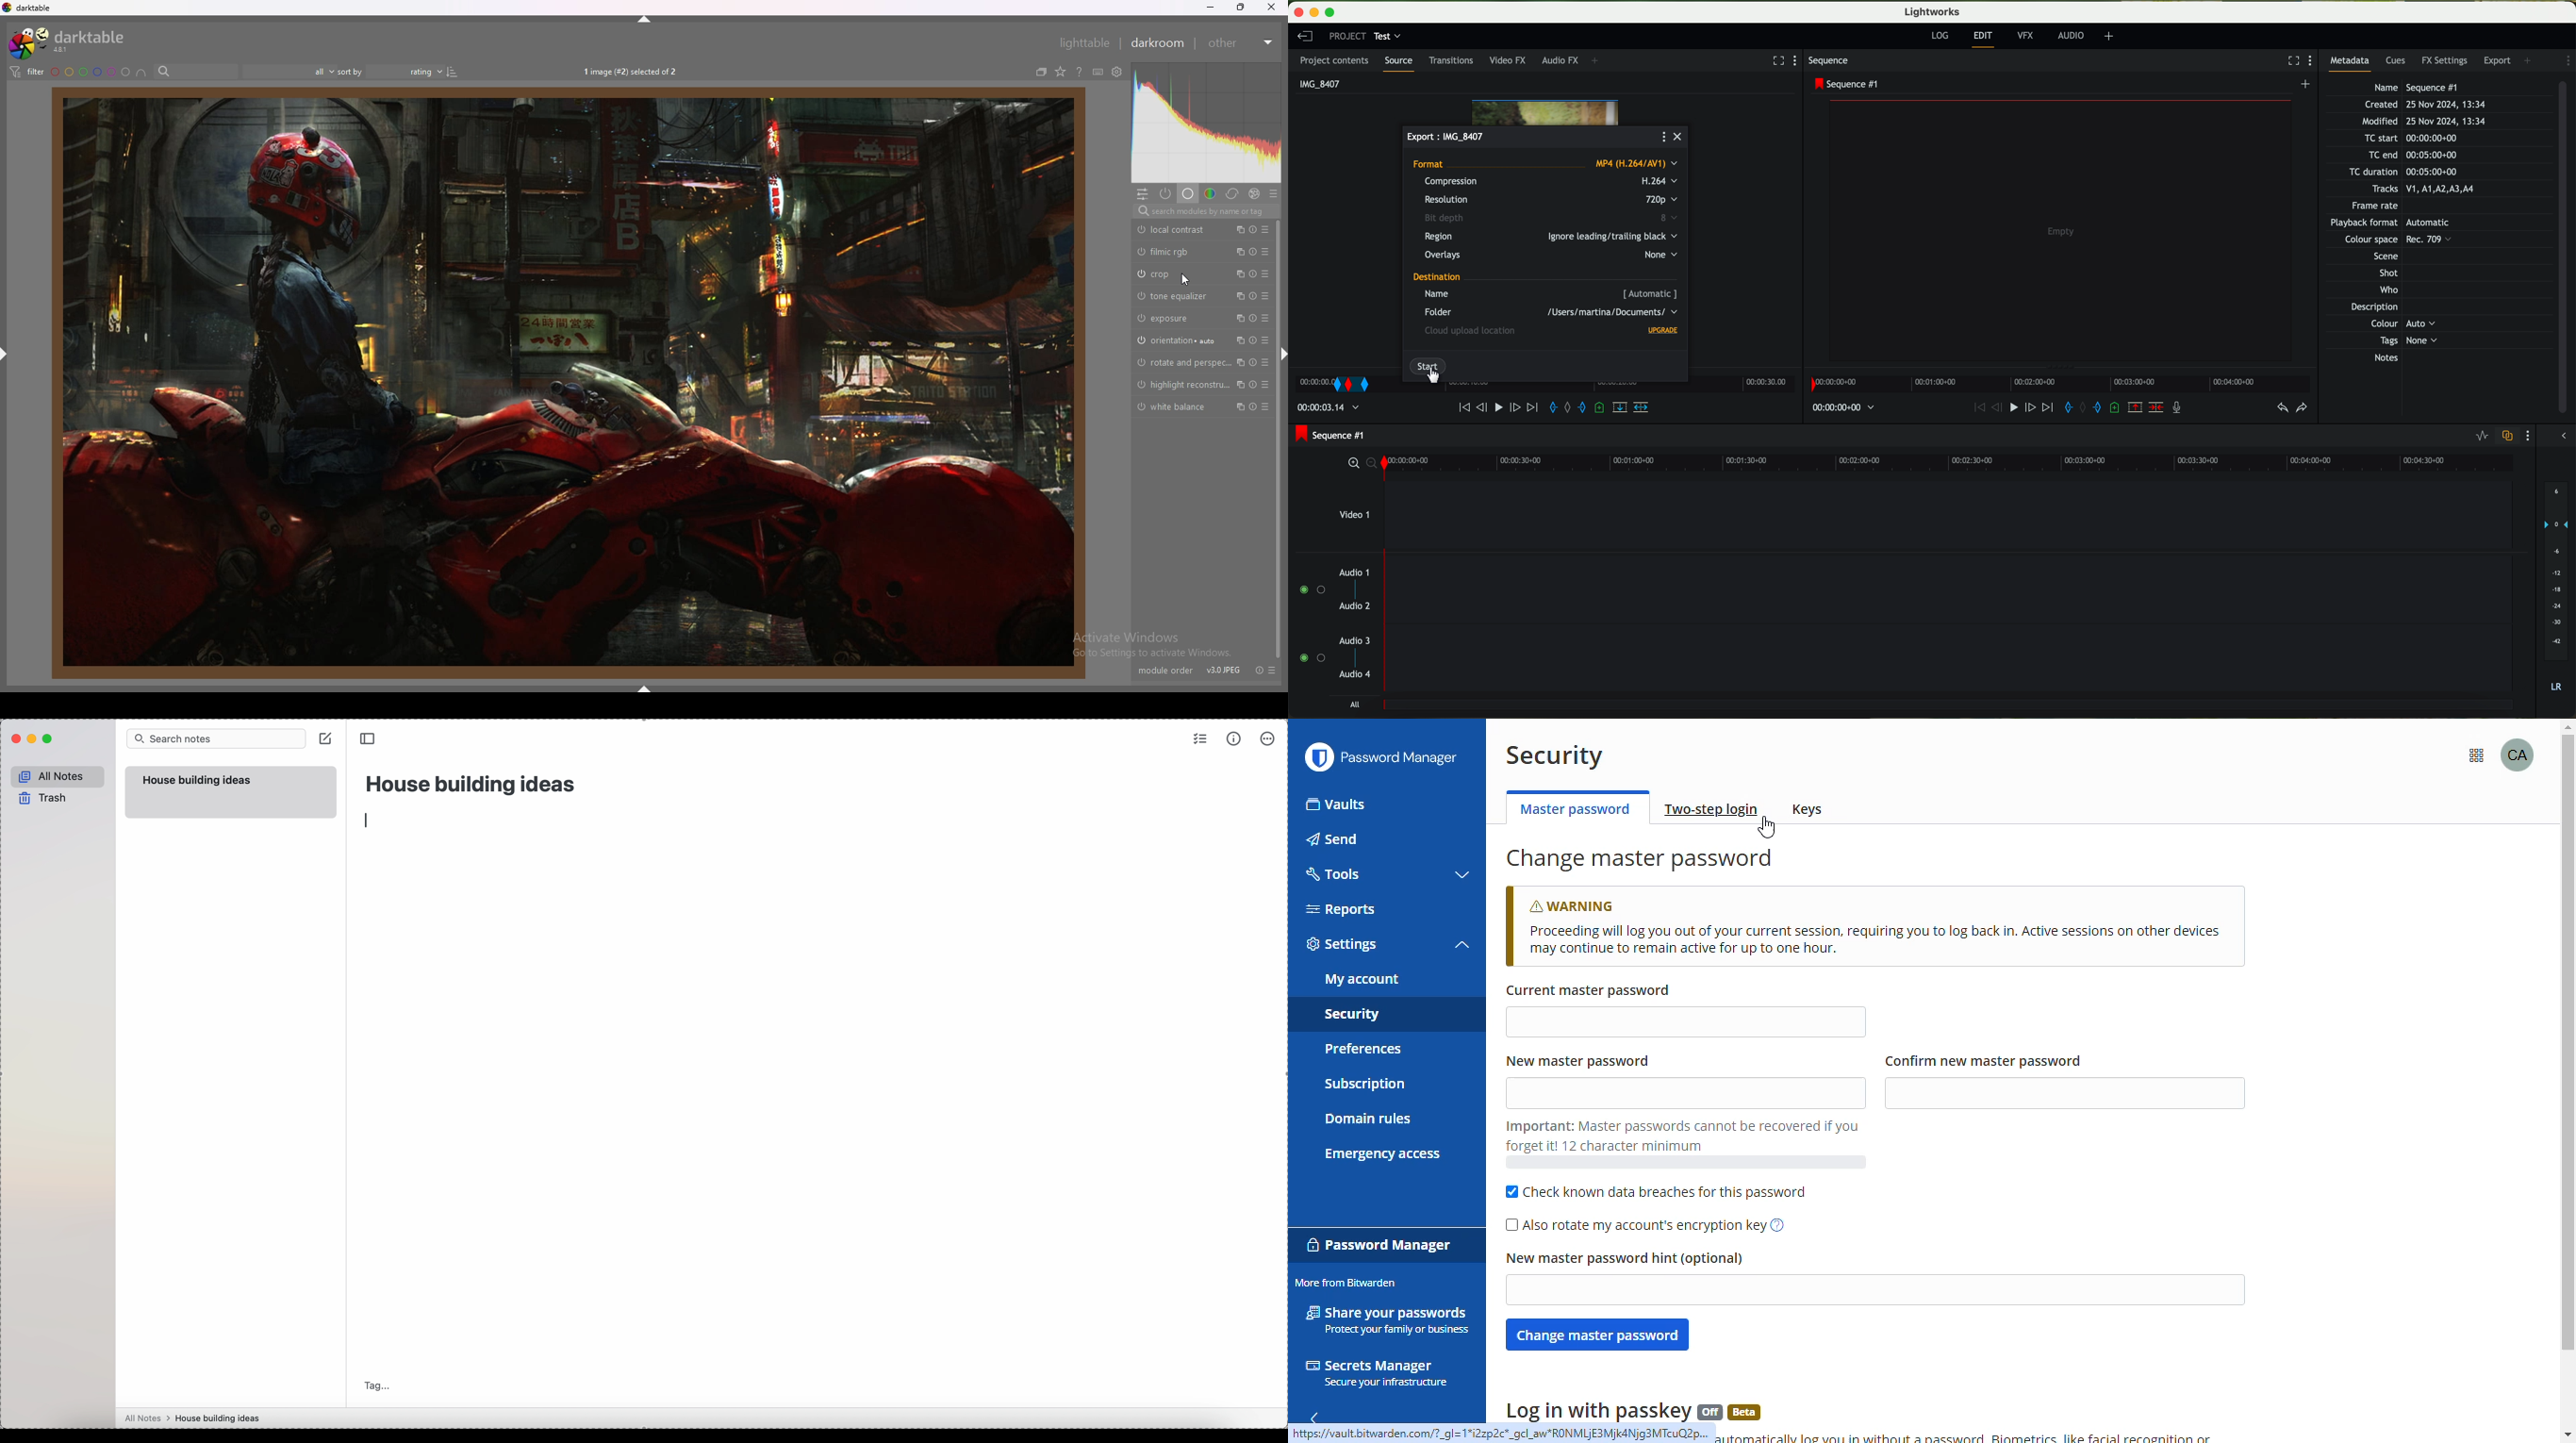 Image resolution: width=2576 pixels, height=1456 pixels. What do you see at coordinates (1238, 362) in the screenshot?
I see `multiple instances action` at bounding box center [1238, 362].